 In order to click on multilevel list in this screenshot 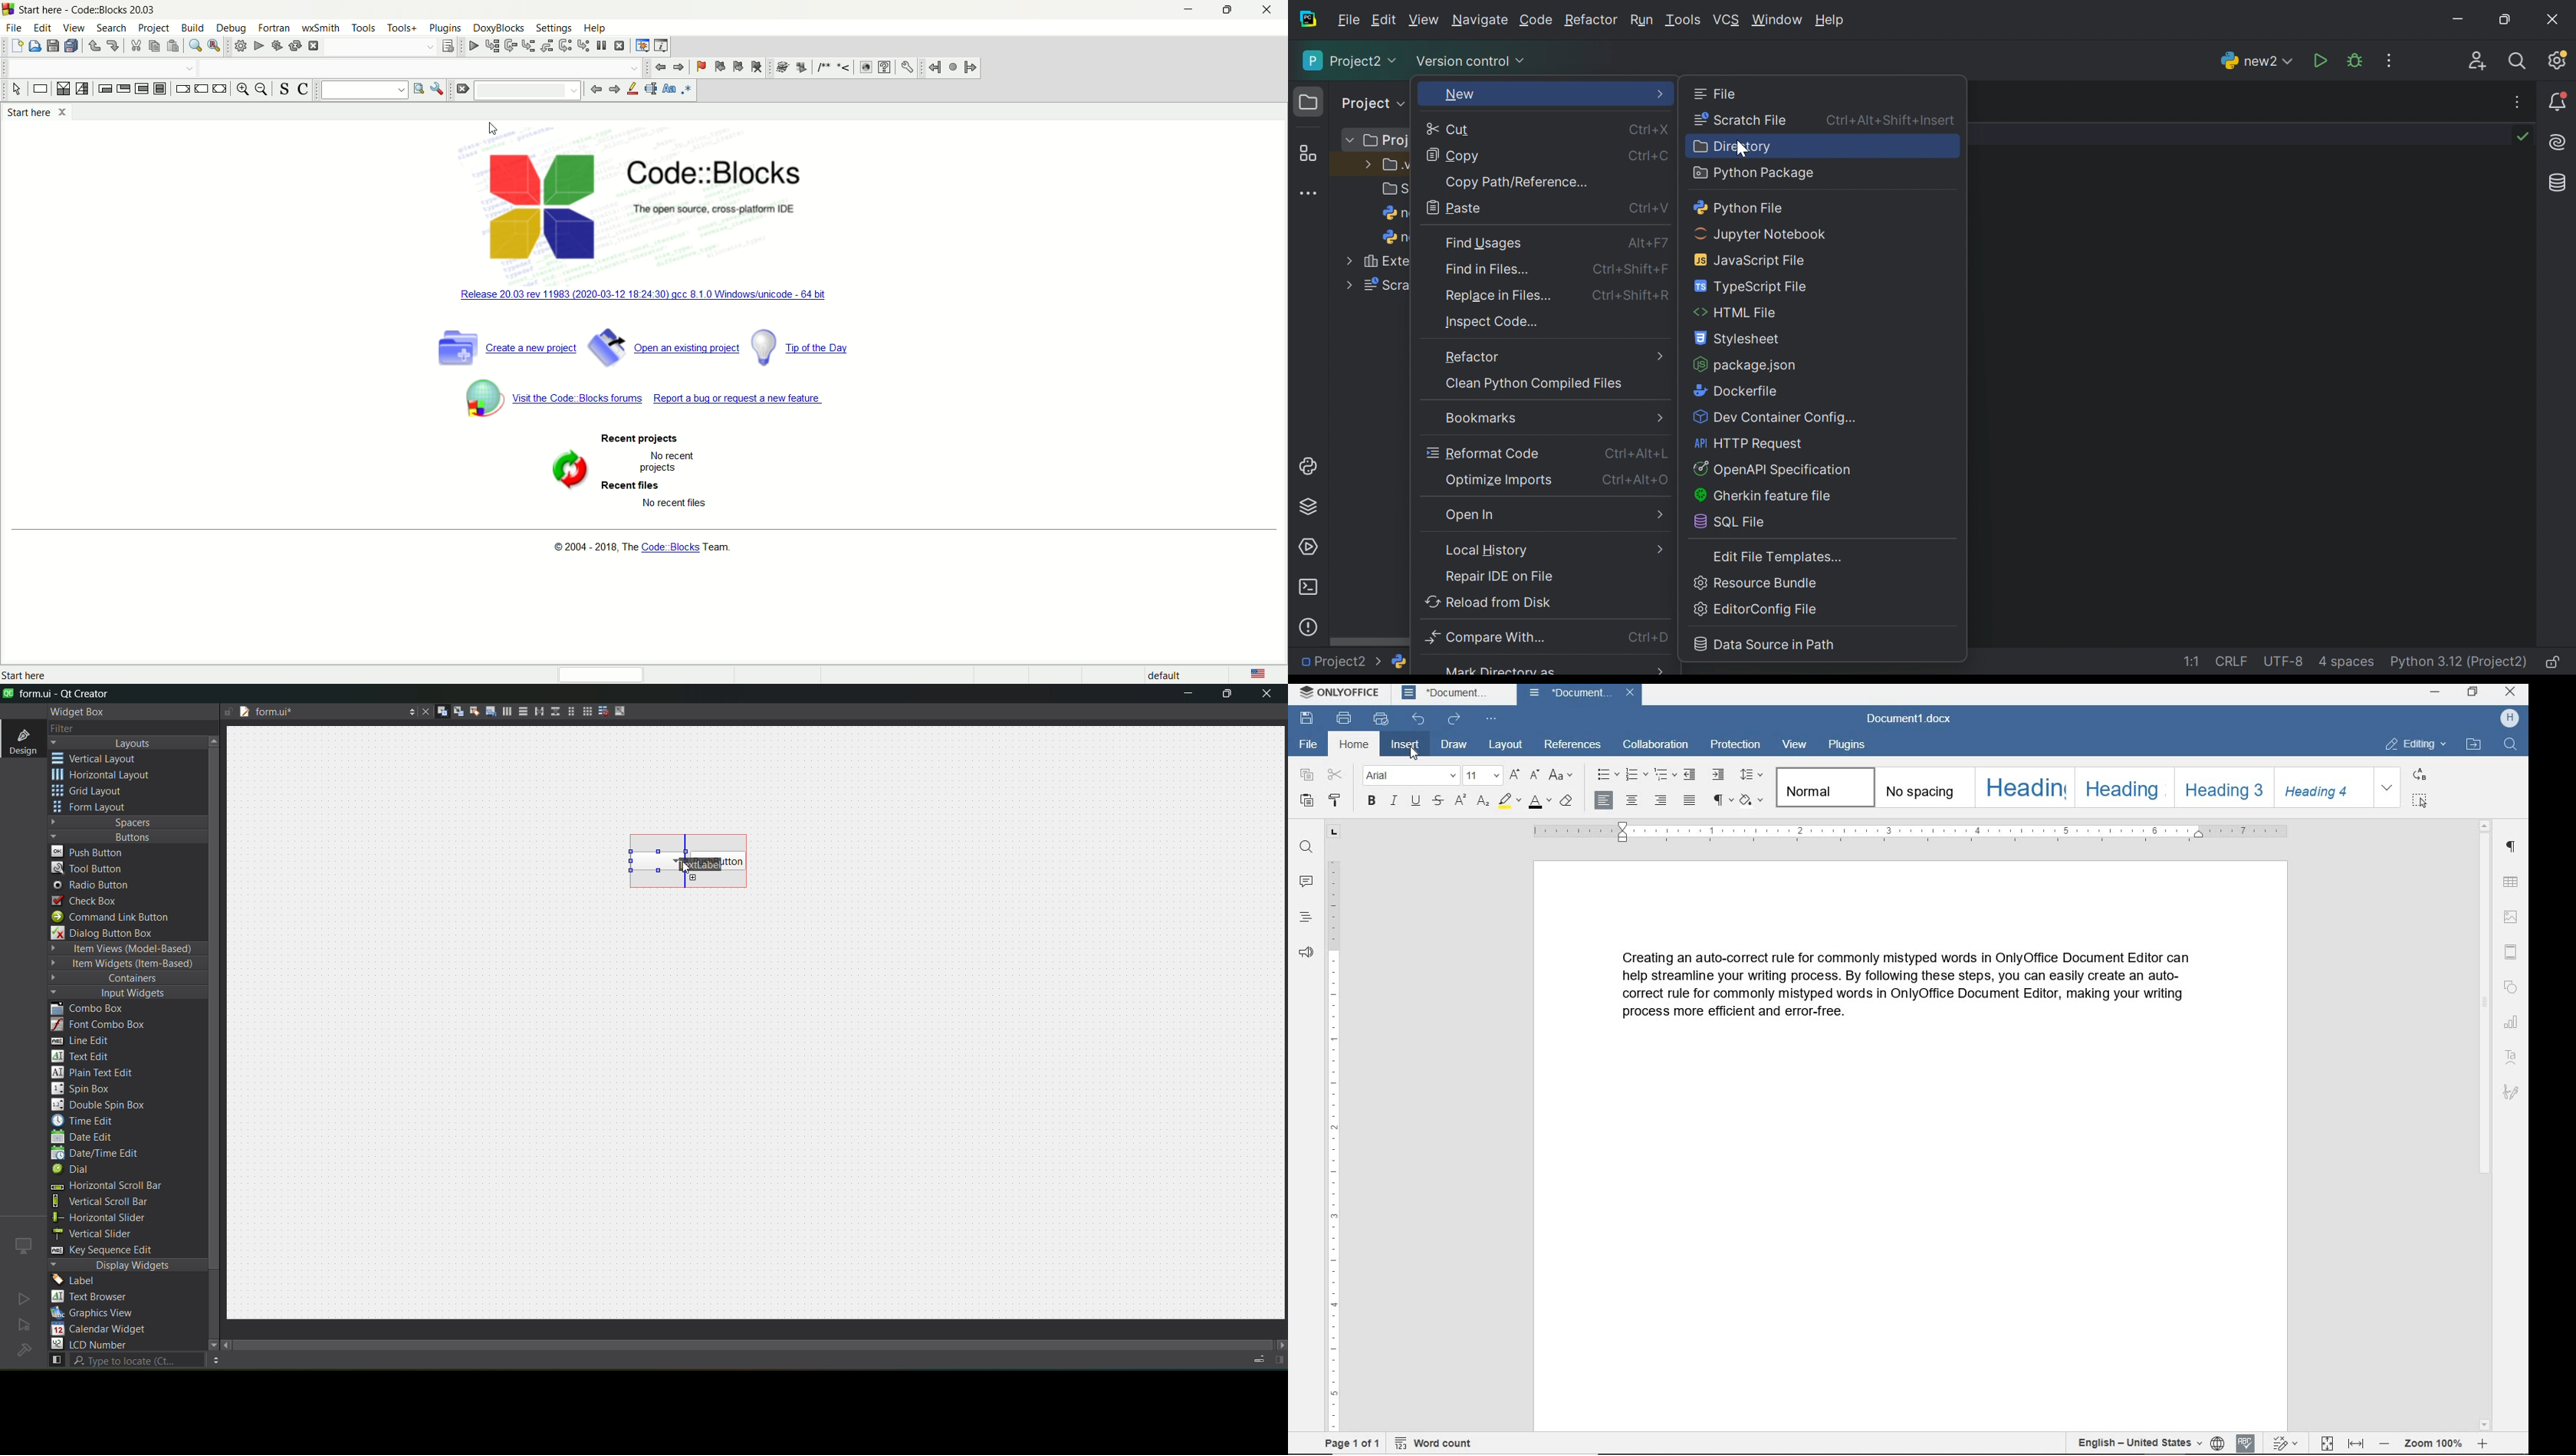, I will do `click(1666, 775)`.